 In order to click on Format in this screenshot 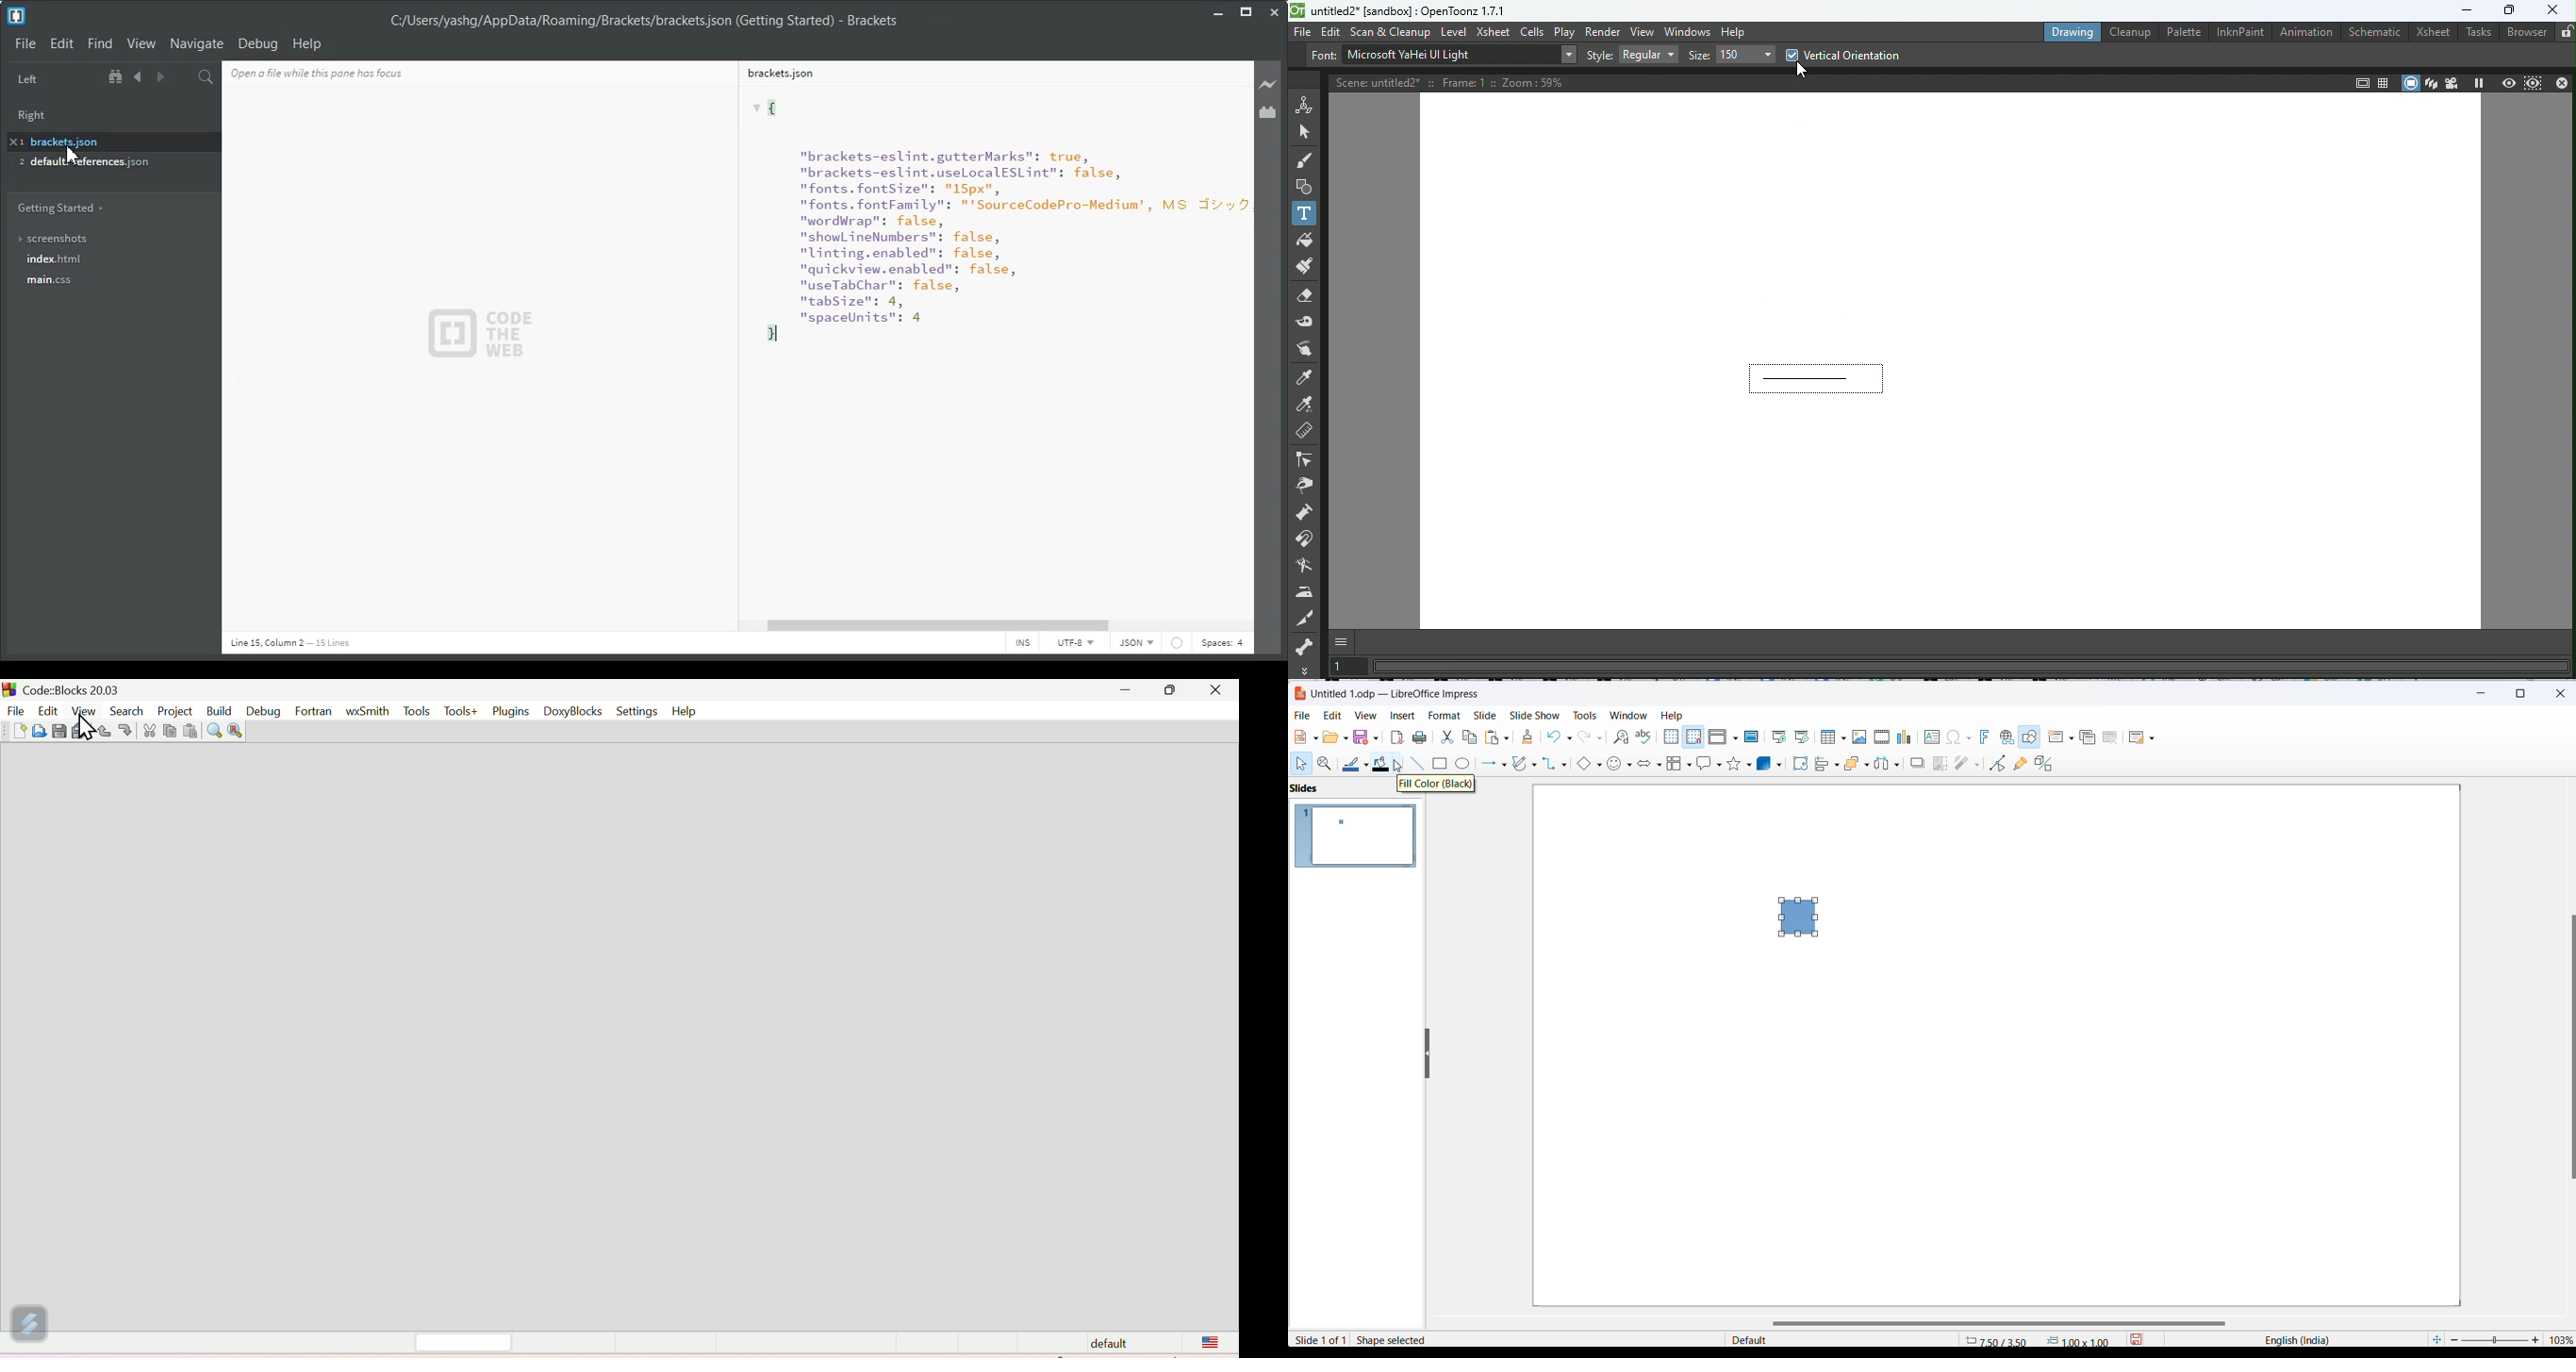, I will do `click(1444, 716)`.